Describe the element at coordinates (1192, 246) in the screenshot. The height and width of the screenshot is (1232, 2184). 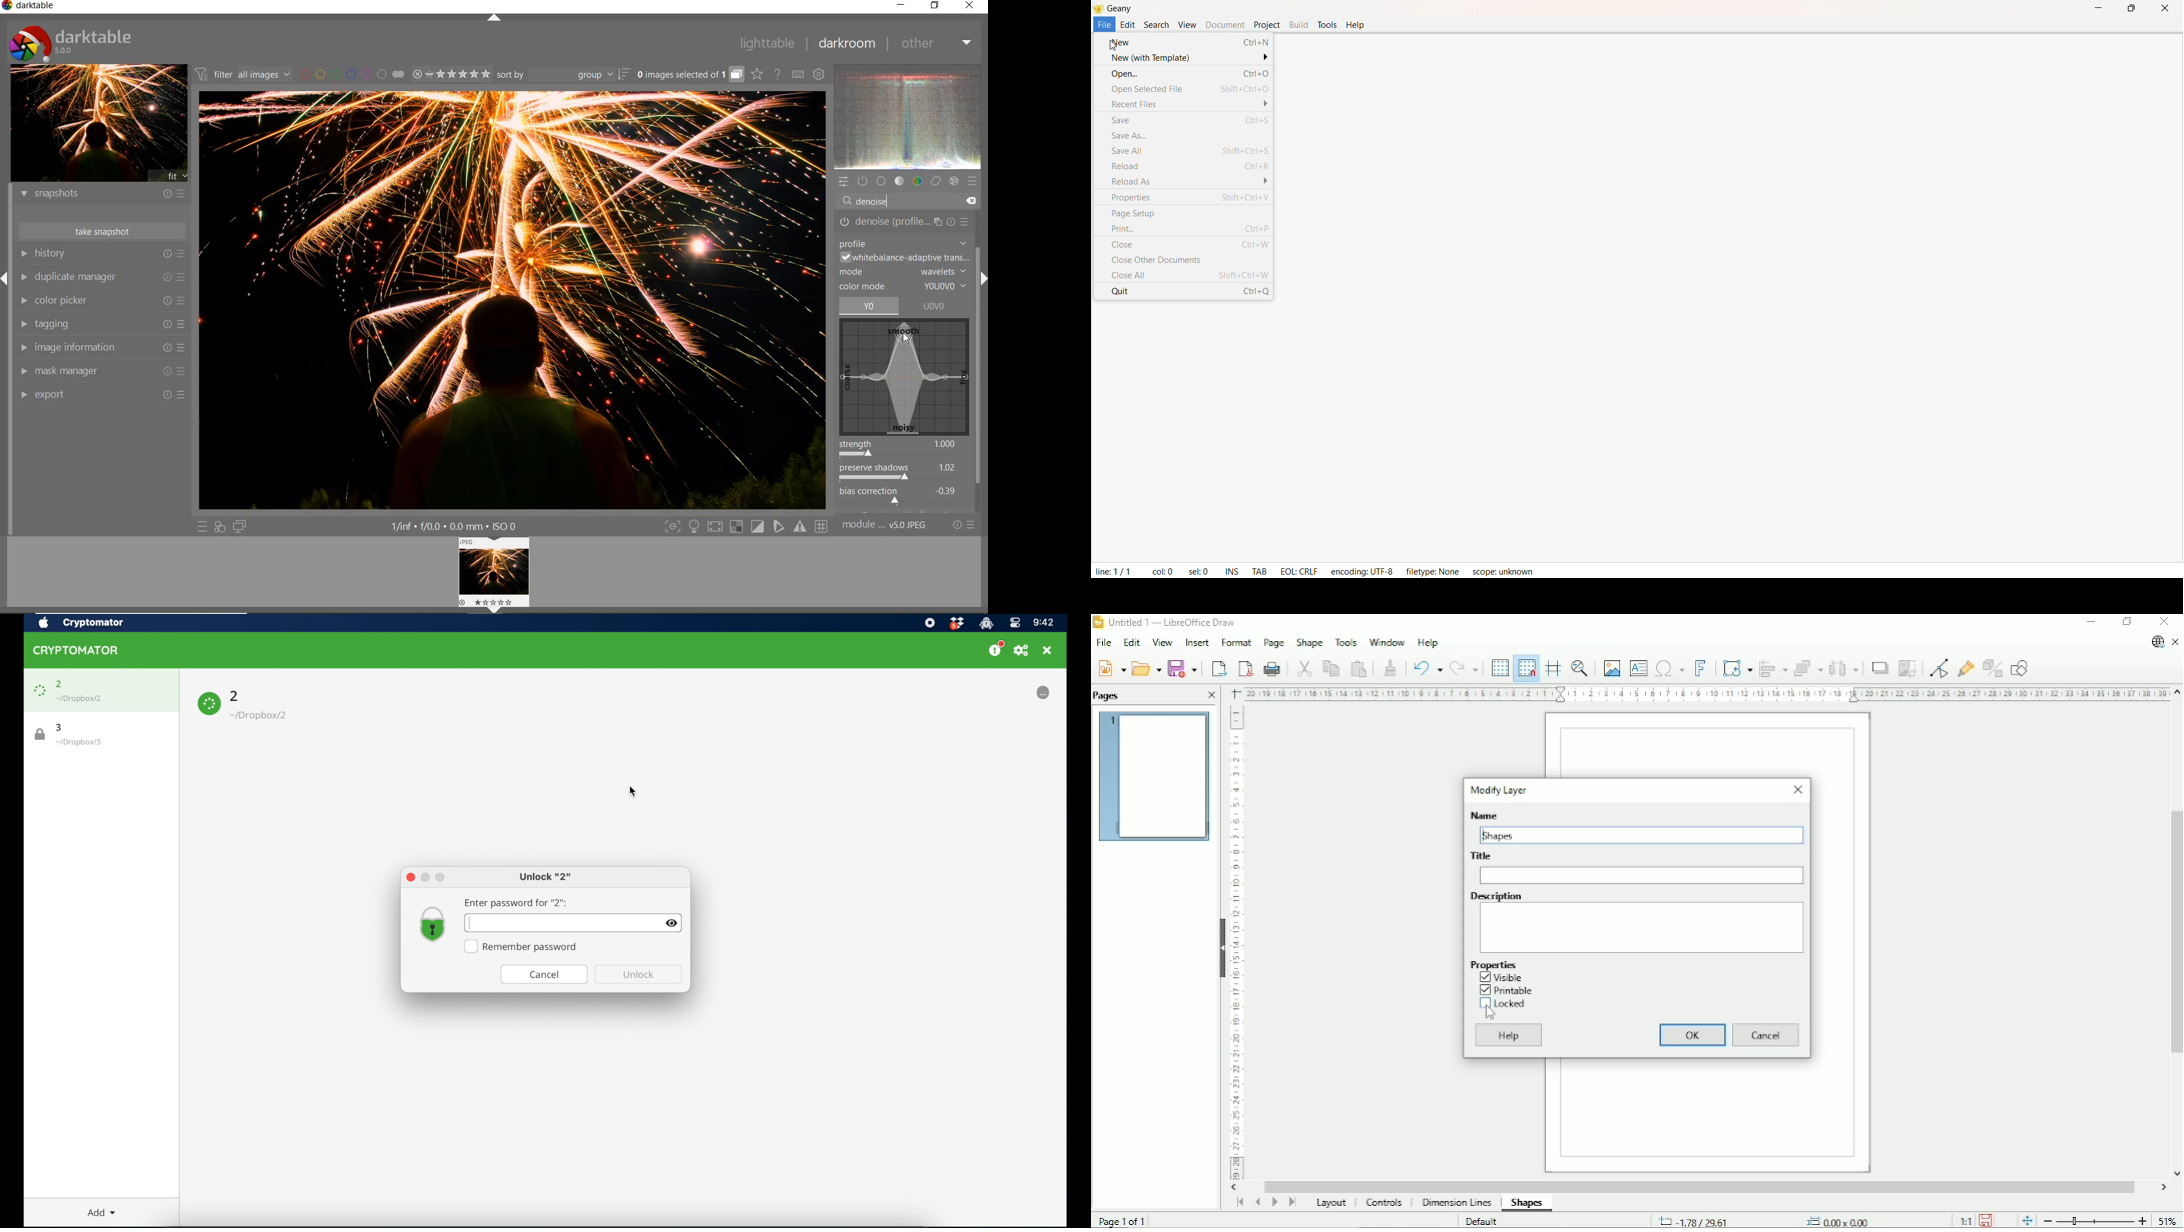
I see `Close` at that location.